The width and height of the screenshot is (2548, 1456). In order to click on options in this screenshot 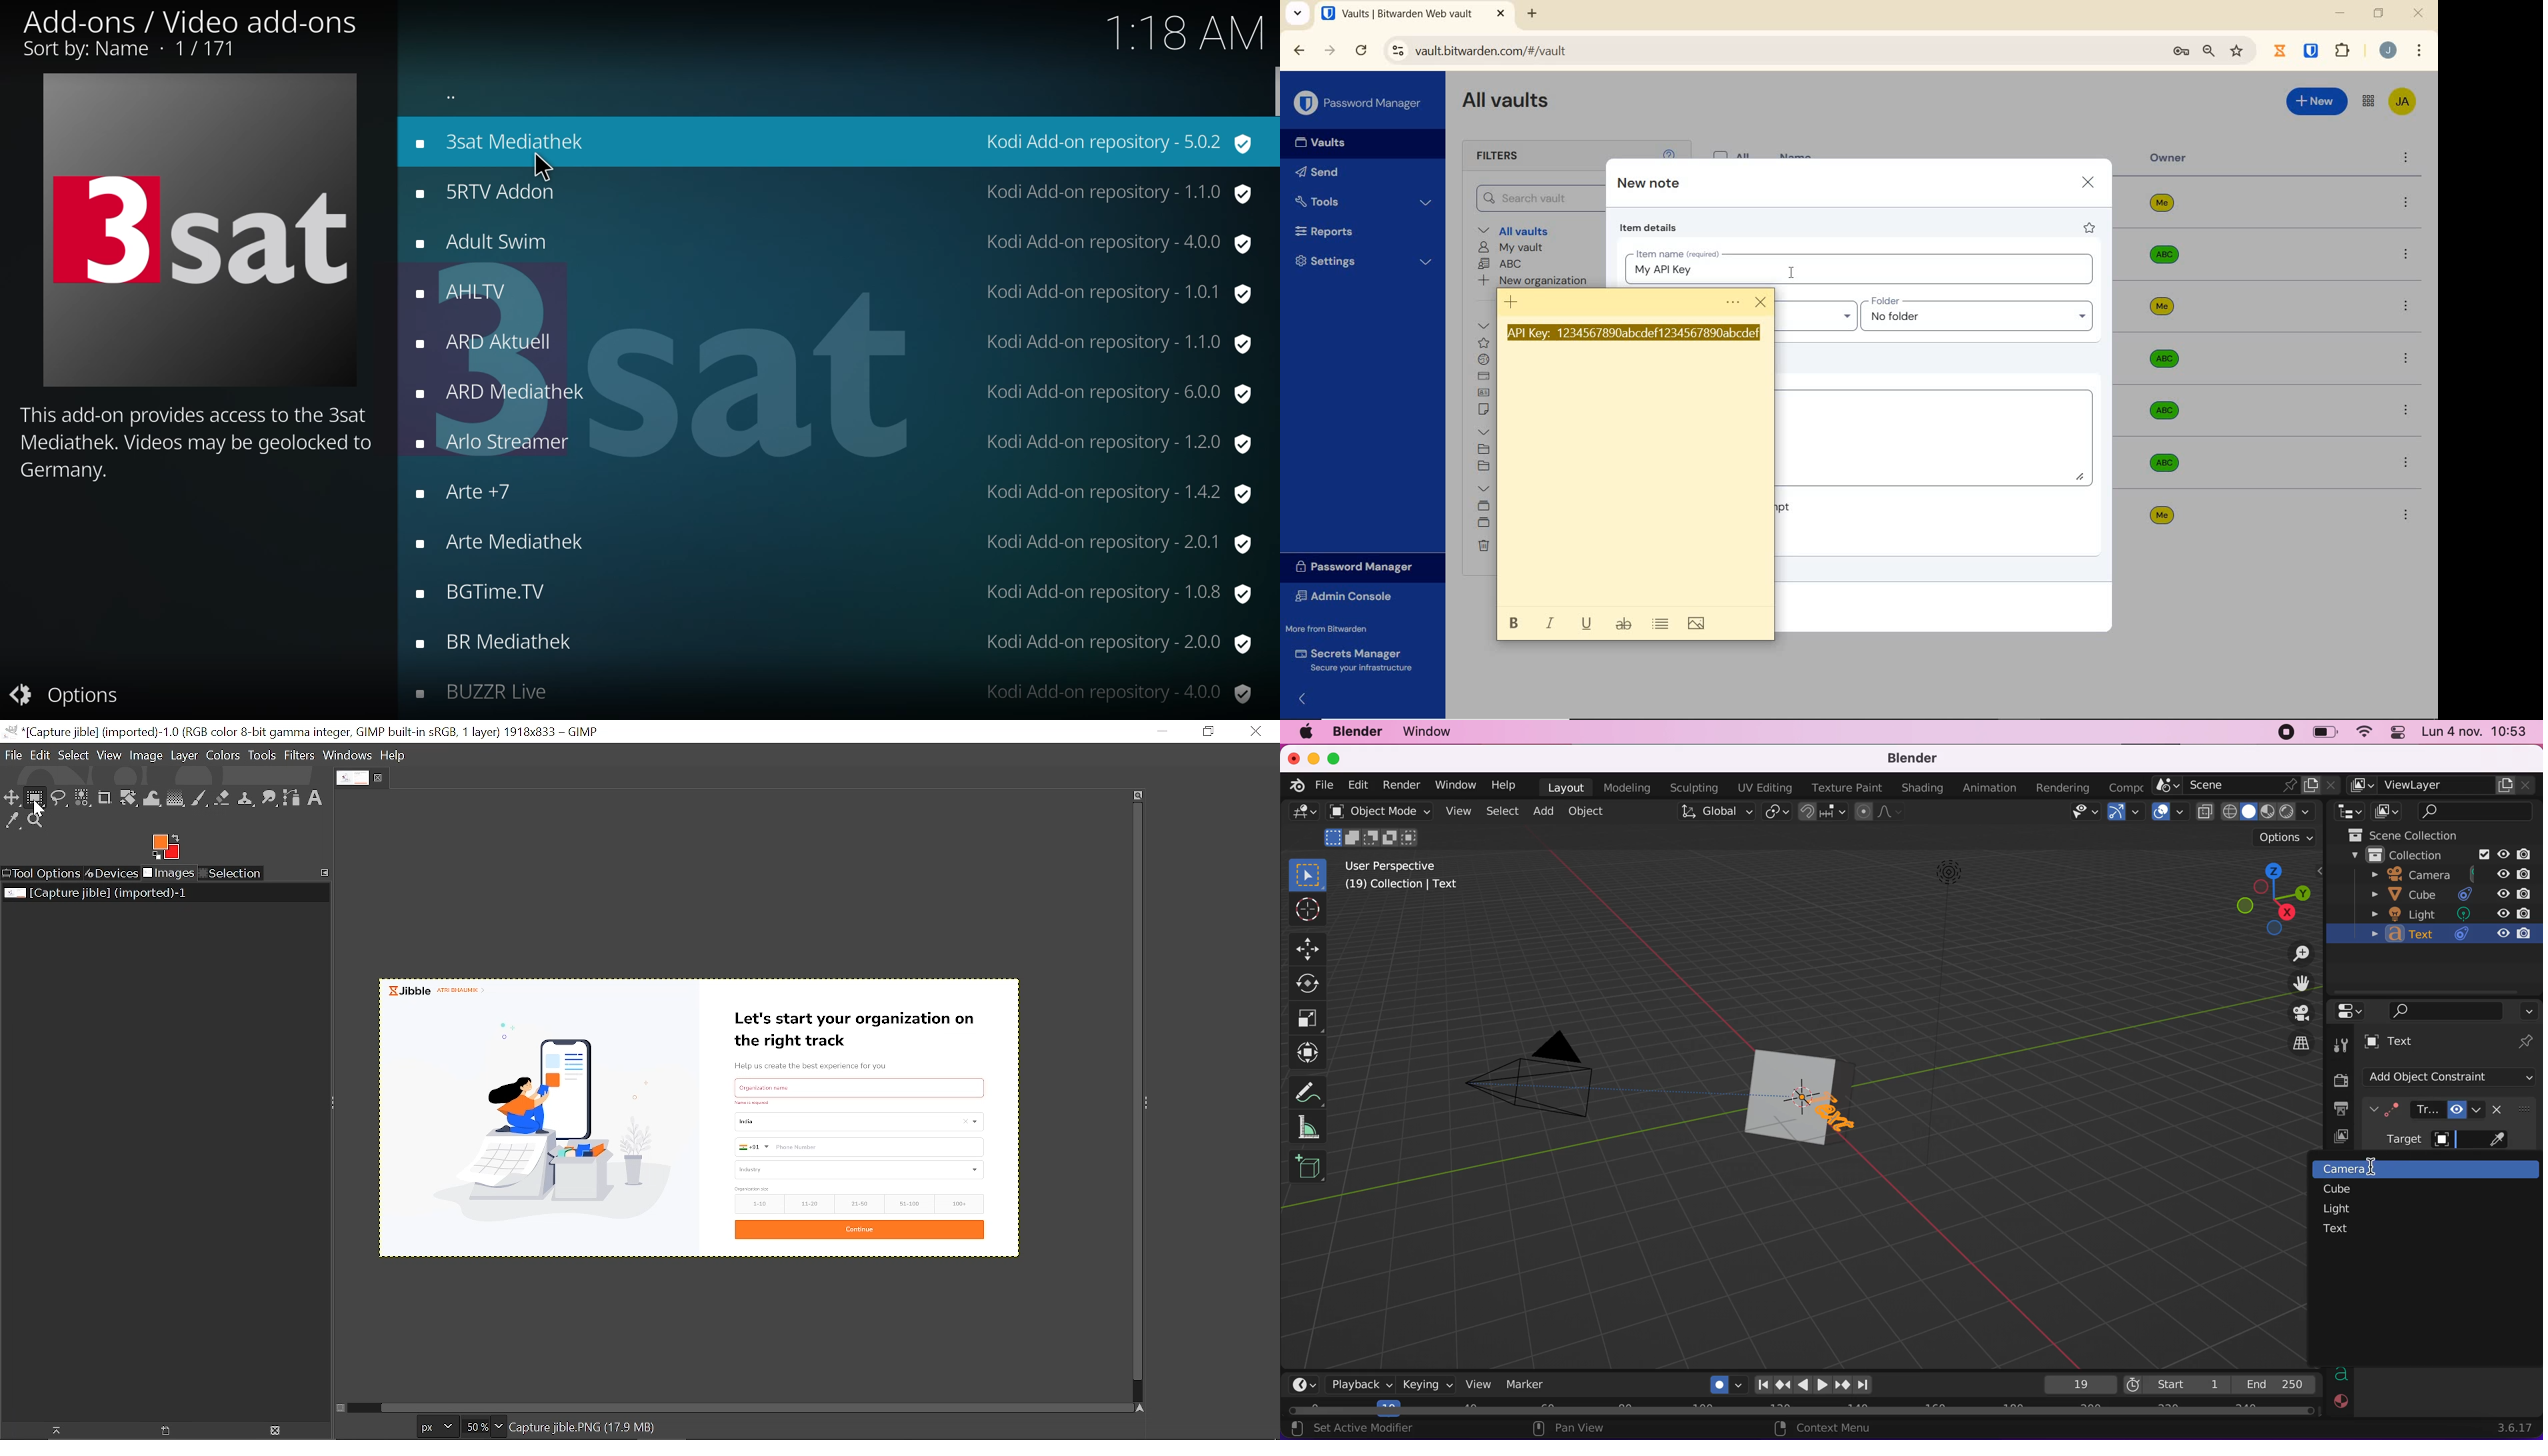, I will do `click(2282, 836)`.